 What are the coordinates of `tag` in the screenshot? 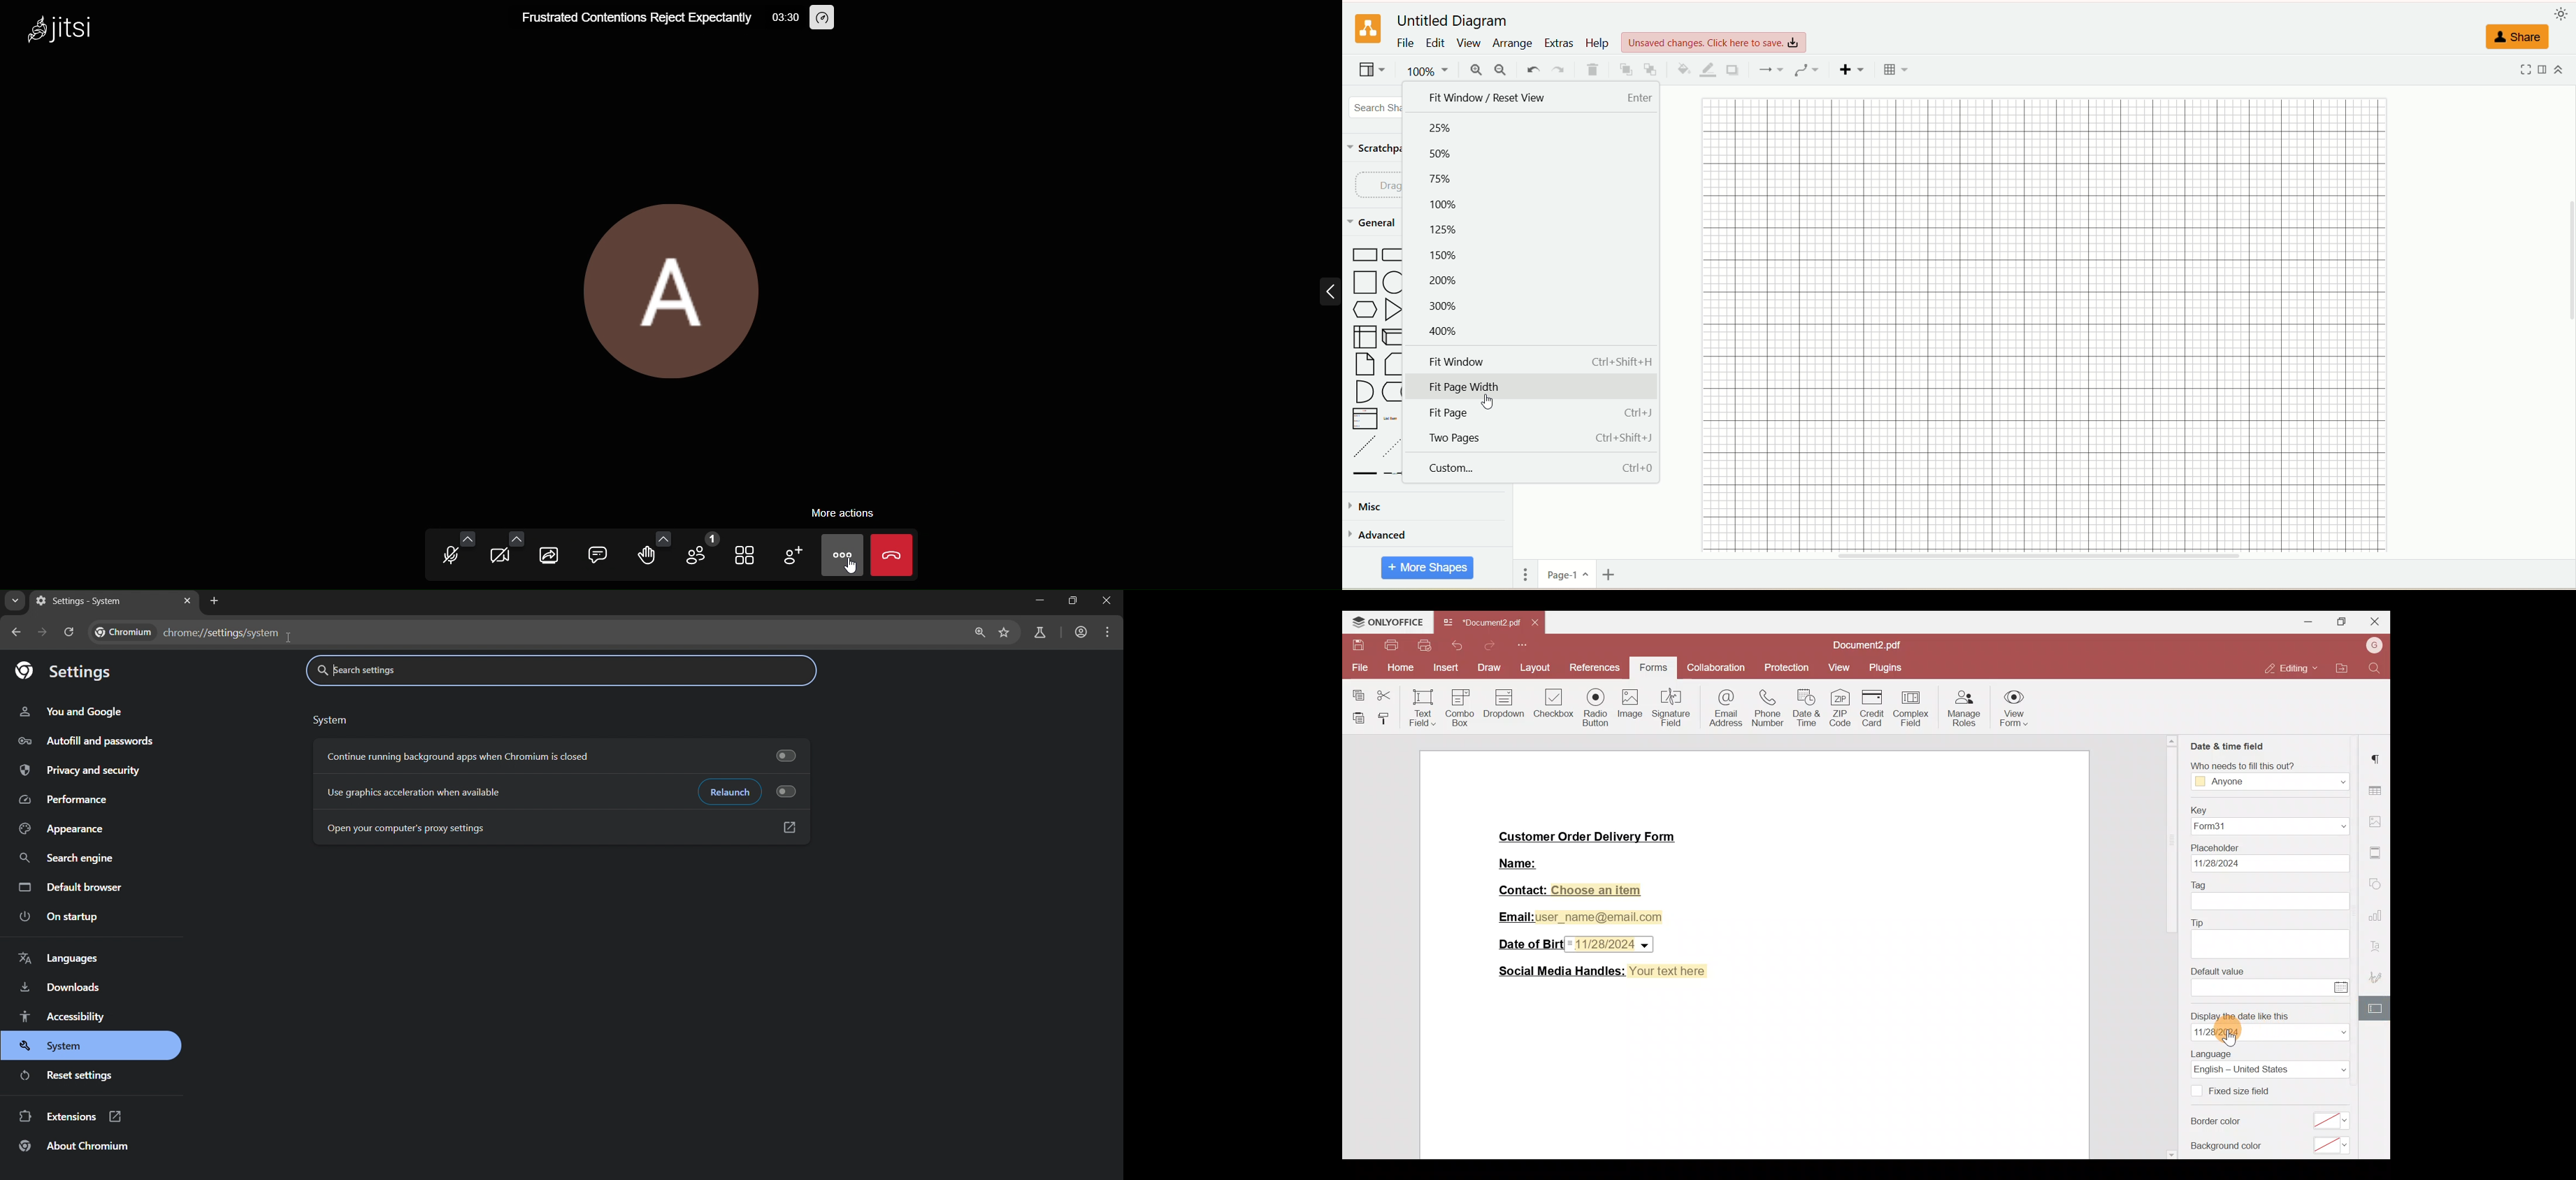 It's located at (2271, 902).